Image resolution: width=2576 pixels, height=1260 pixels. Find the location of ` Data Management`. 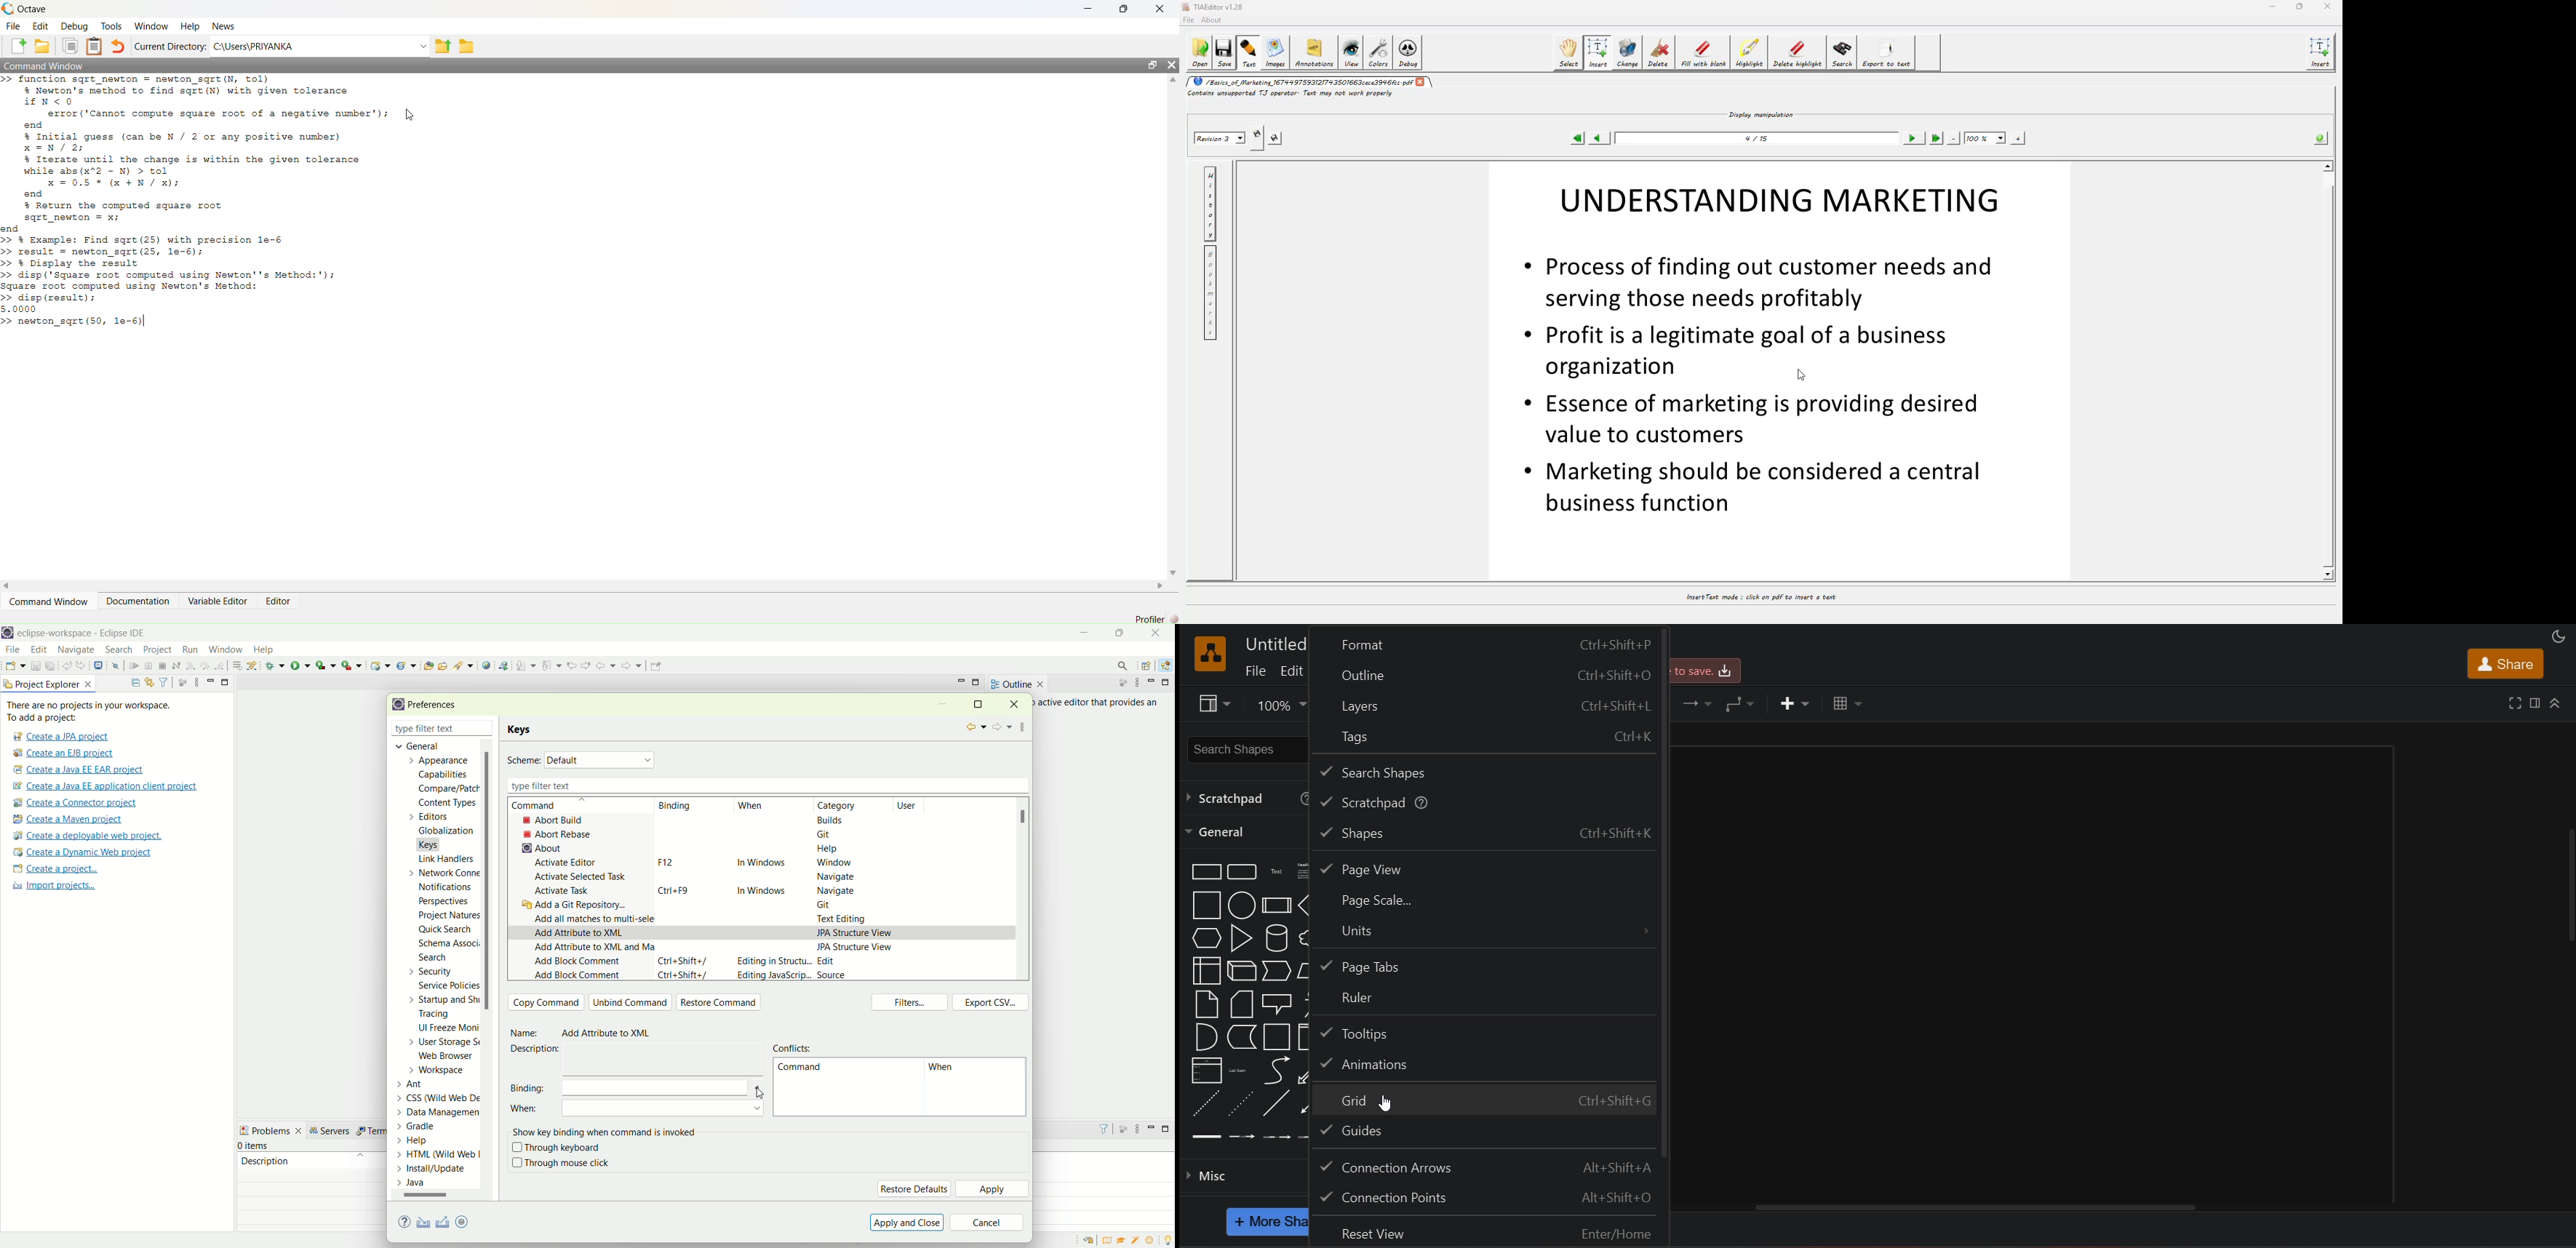

 Data Management is located at coordinates (430, 1111).